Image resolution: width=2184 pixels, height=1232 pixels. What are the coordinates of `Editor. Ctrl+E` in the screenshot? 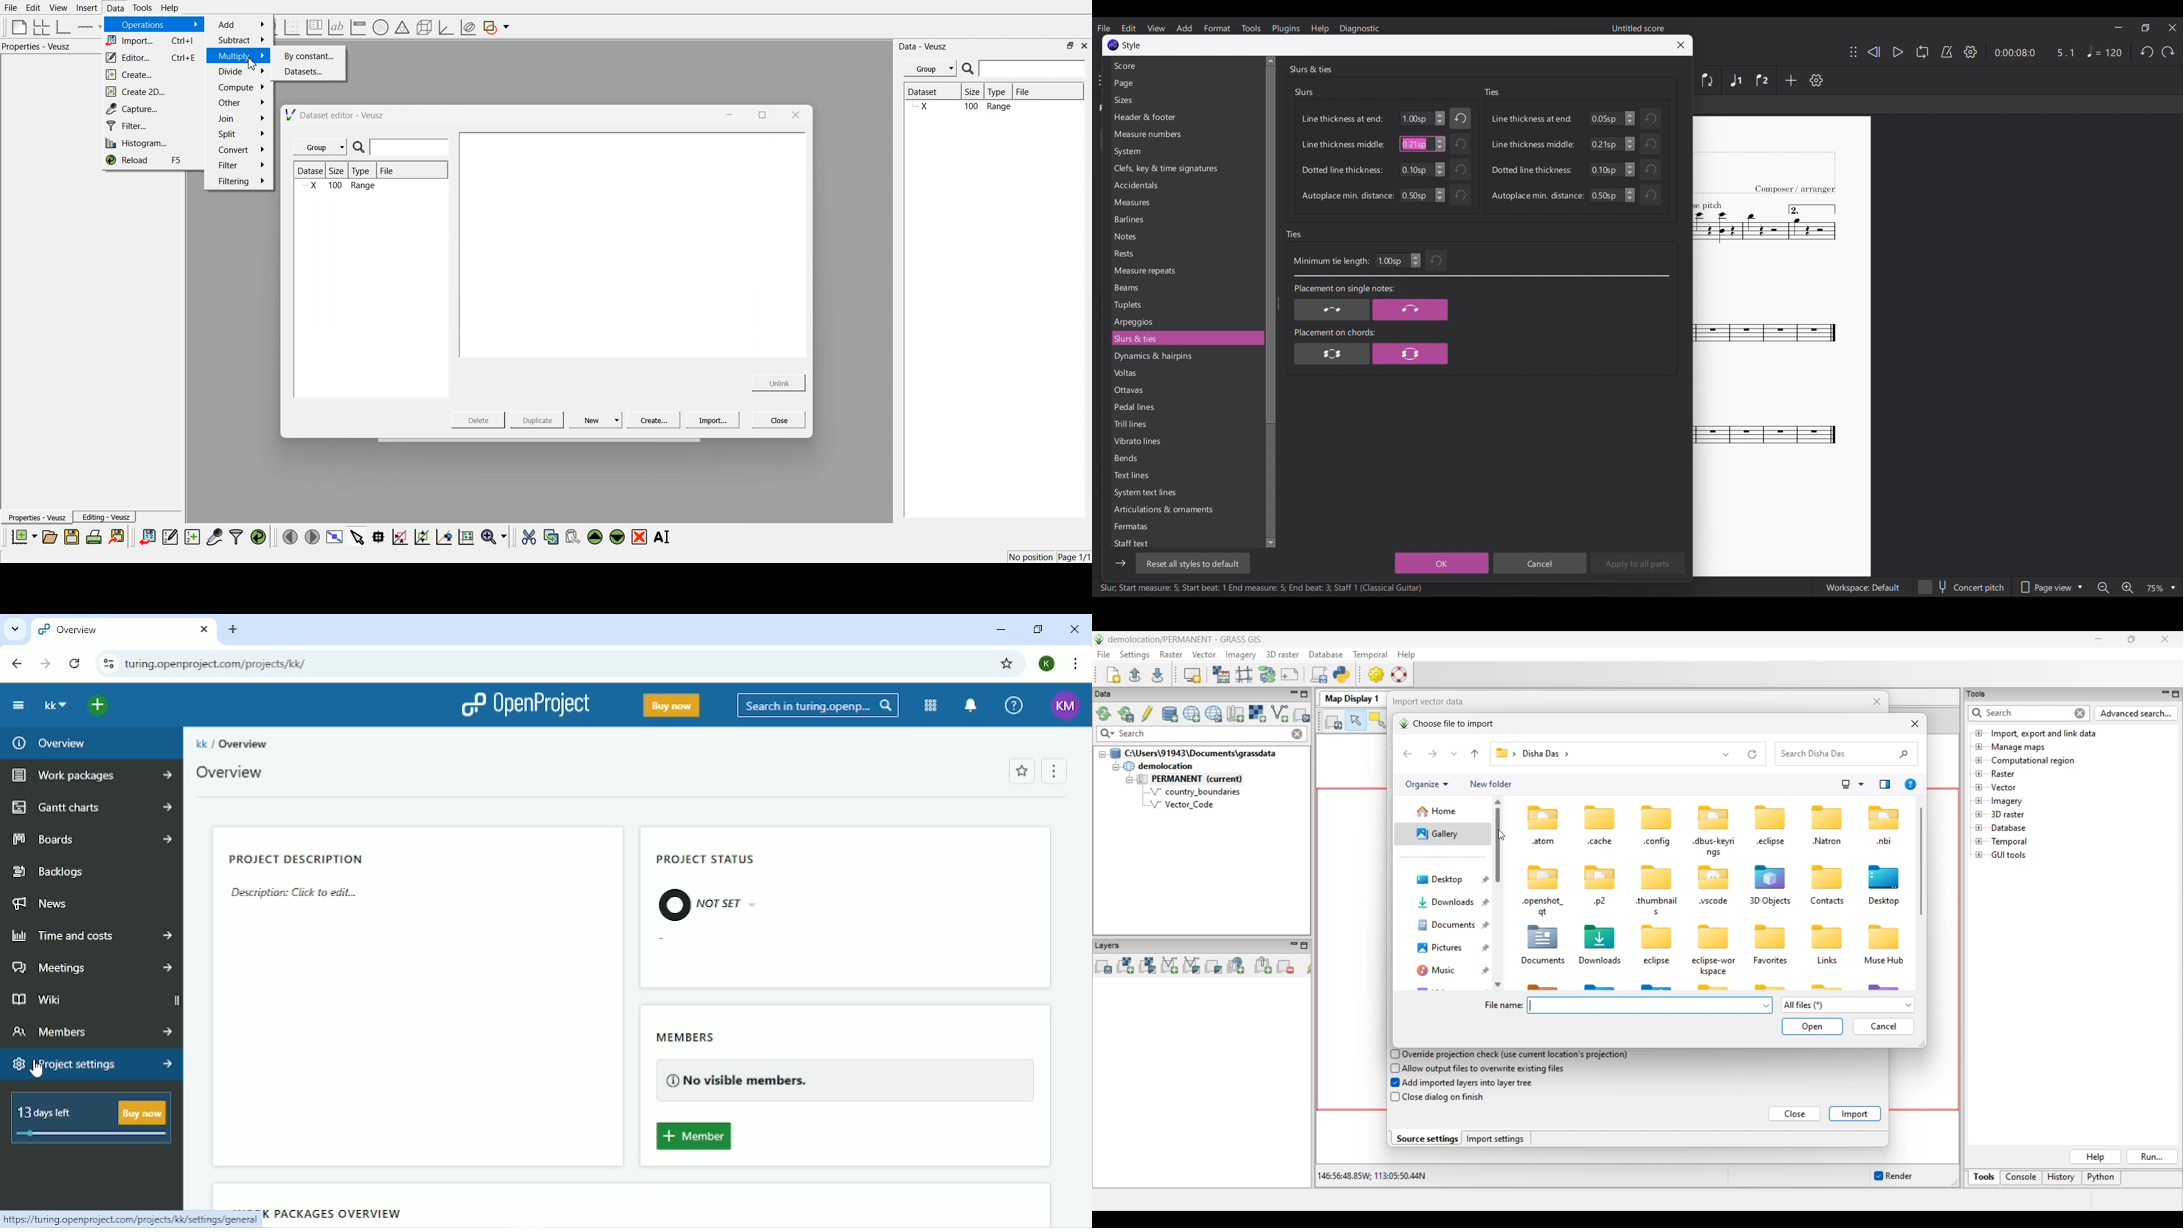 It's located at (152, 58).